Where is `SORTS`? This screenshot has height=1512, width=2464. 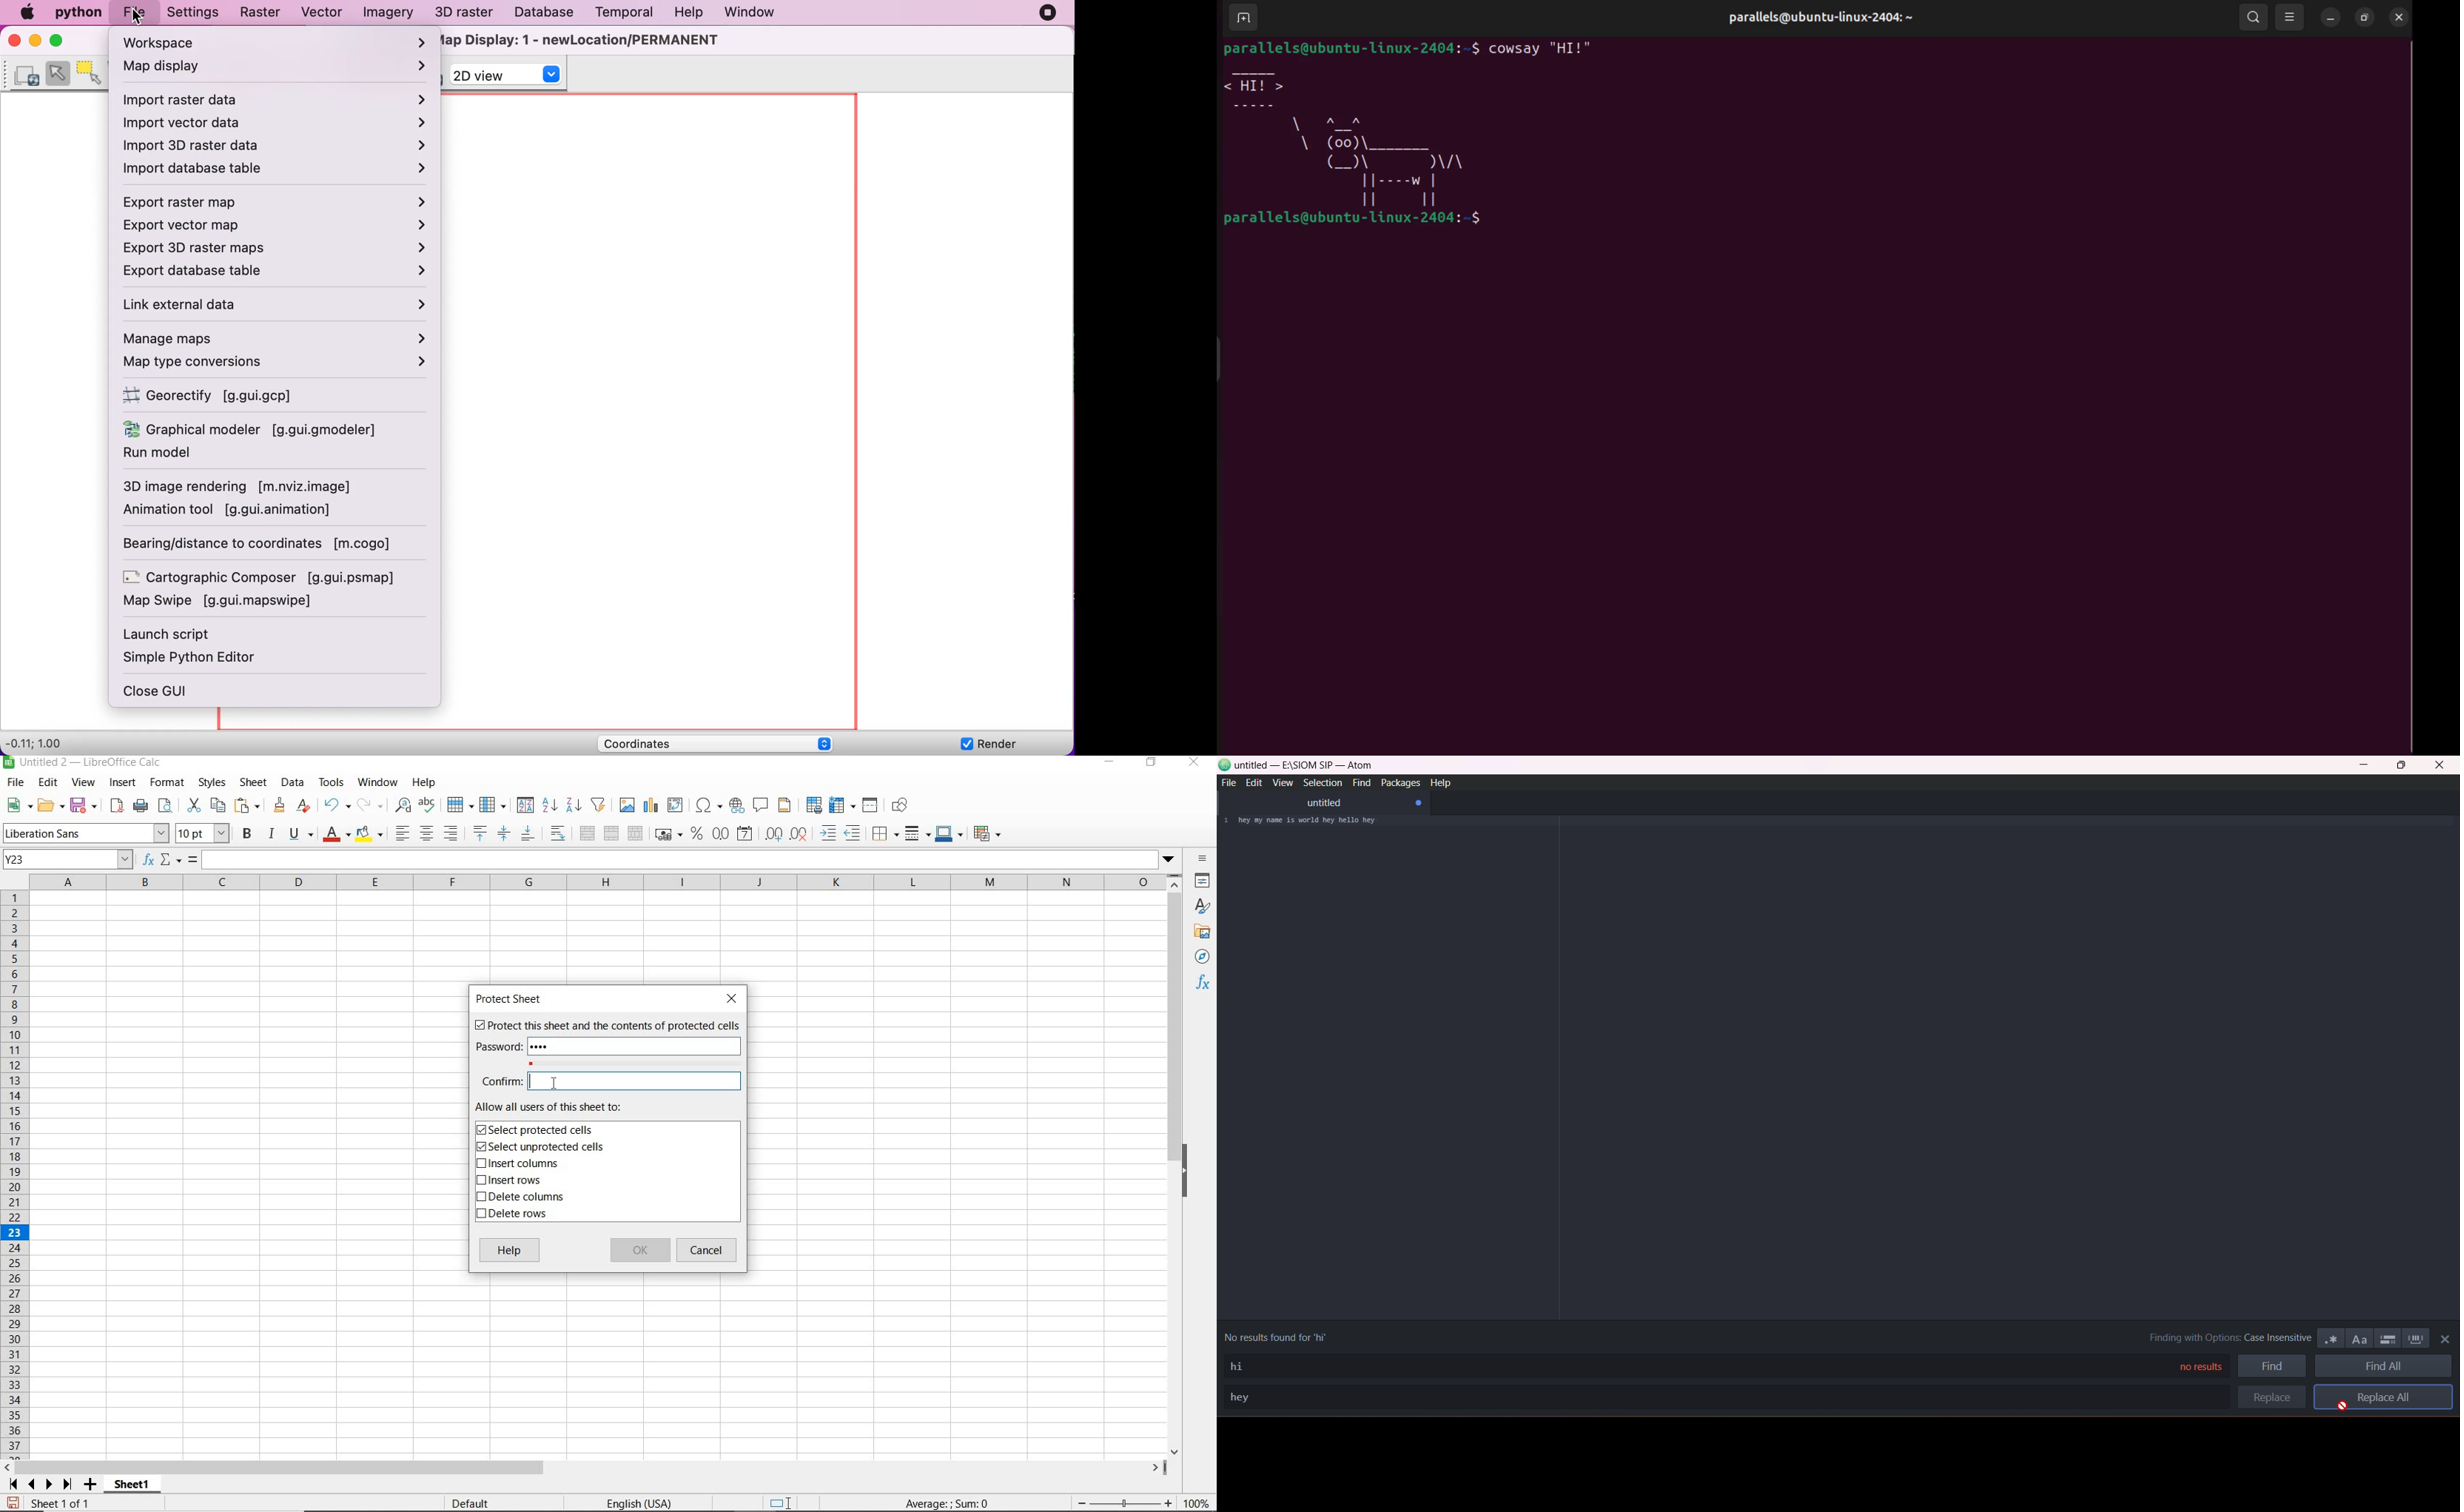 SORTS is located at coordinates (526, 806).